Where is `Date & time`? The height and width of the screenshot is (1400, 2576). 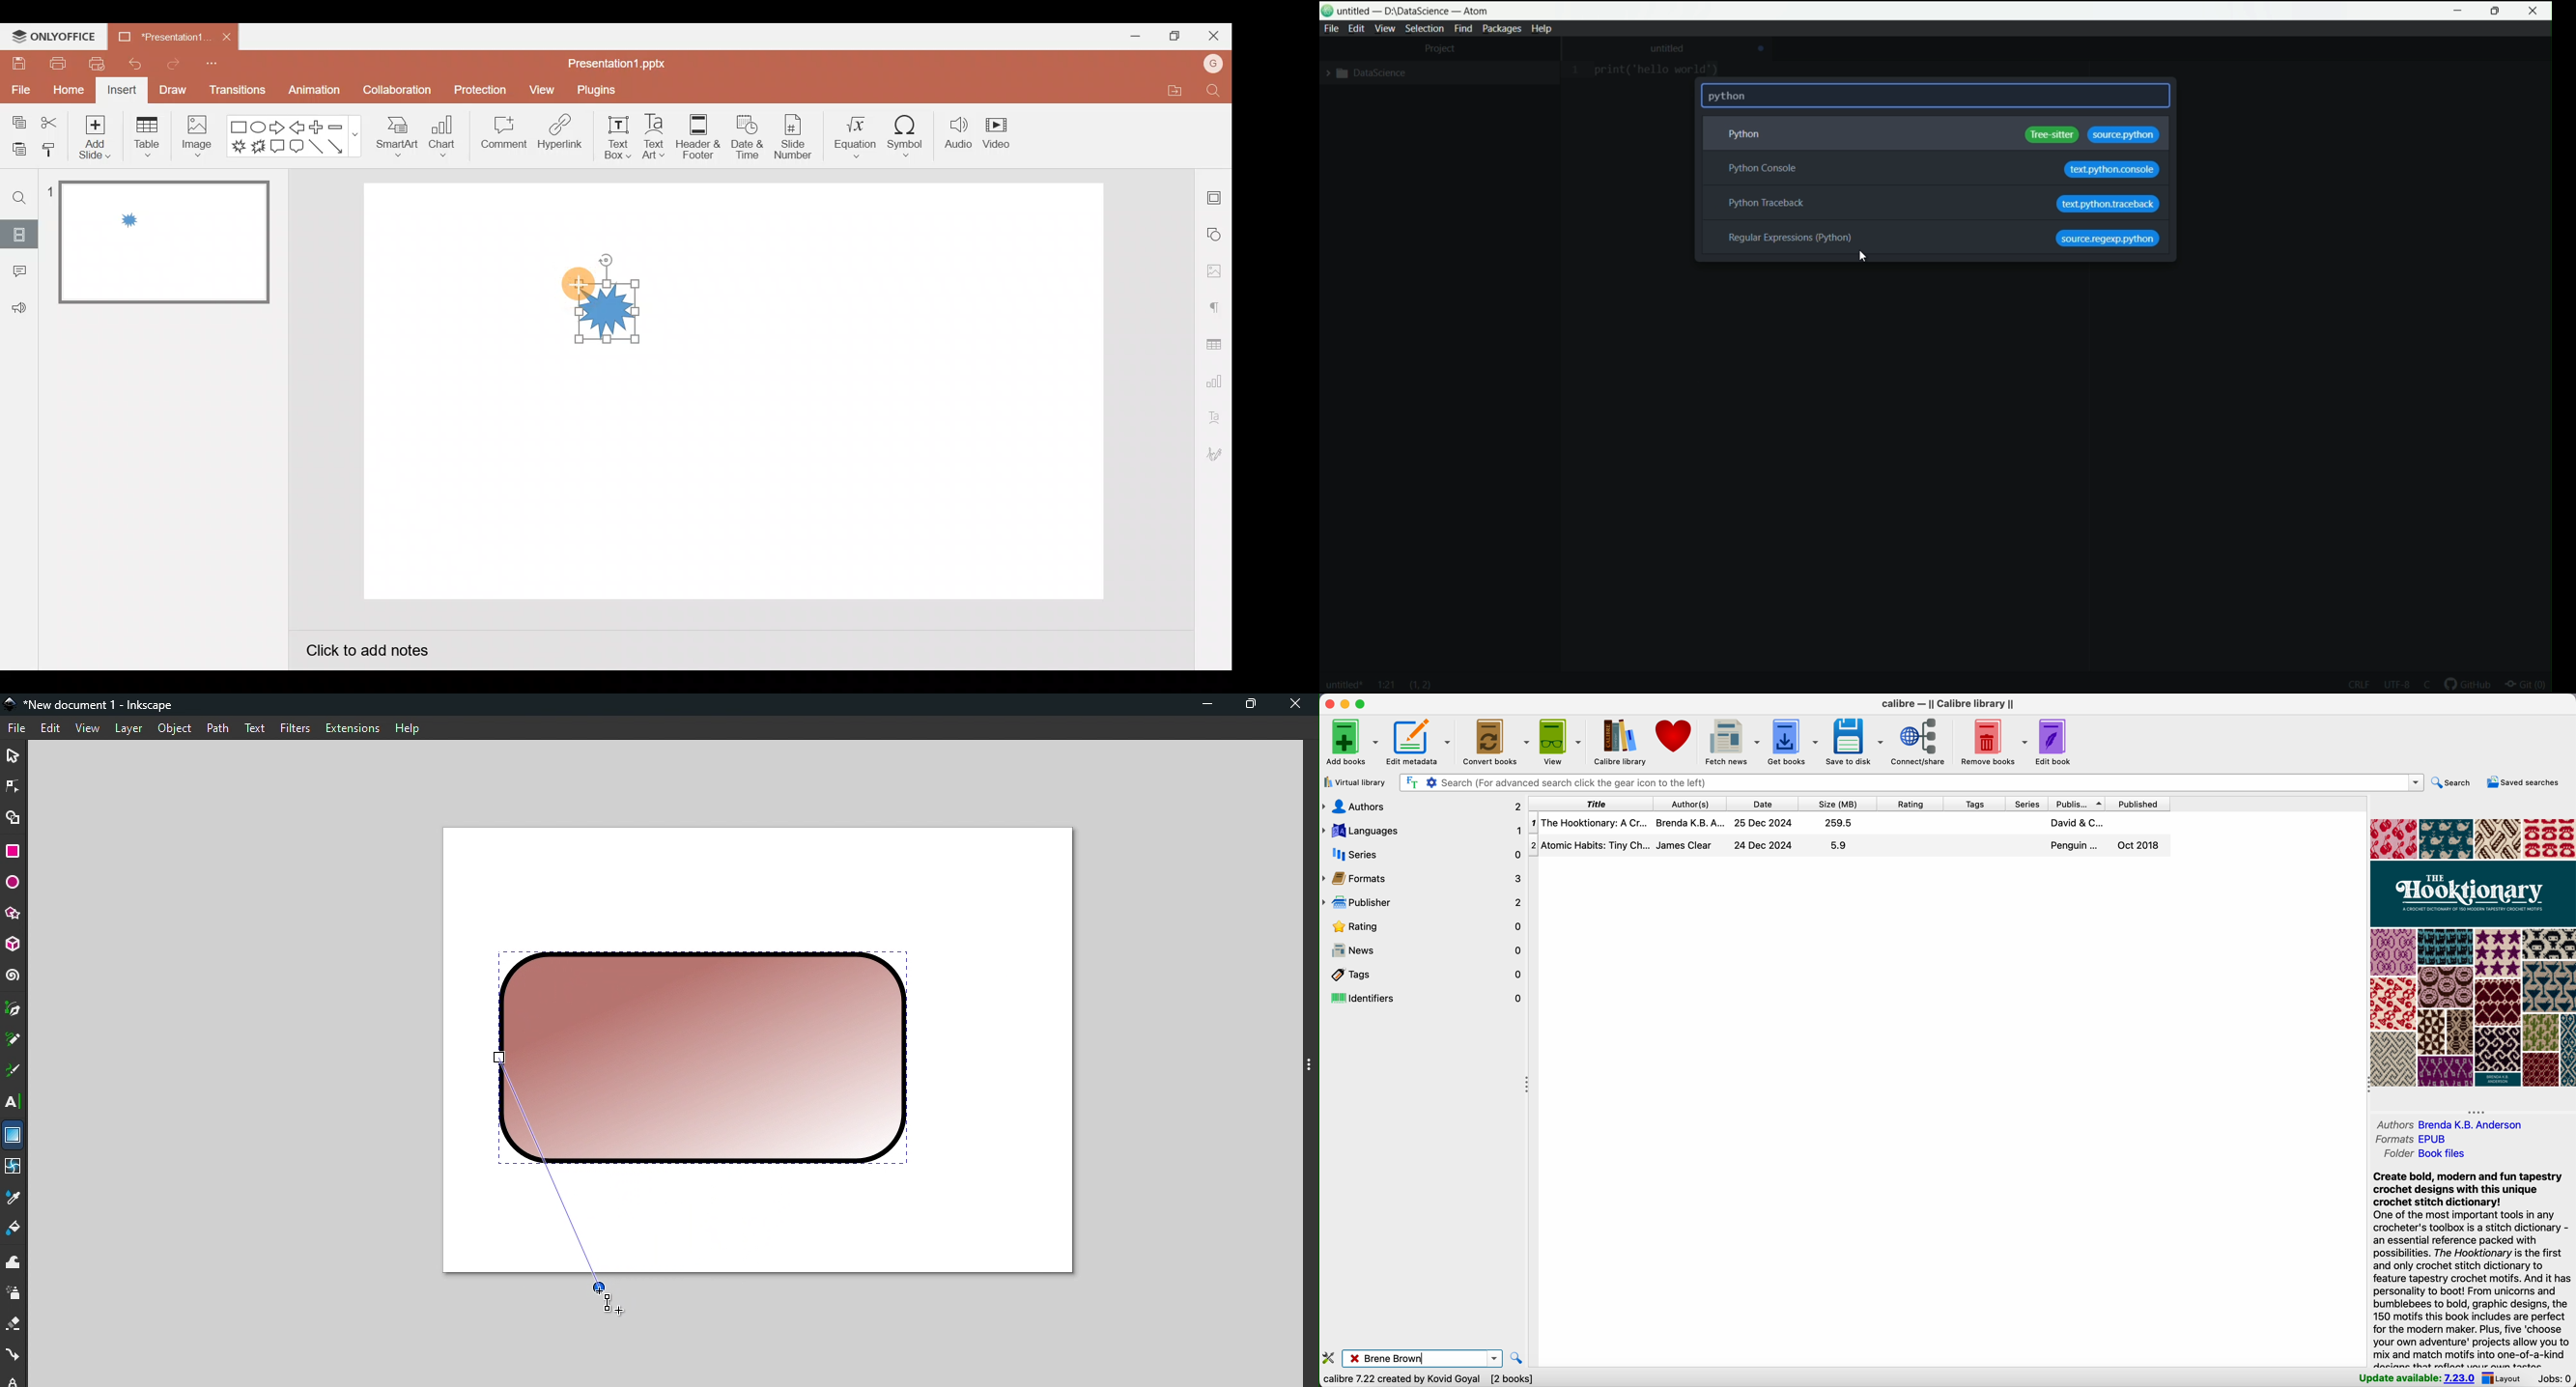 Date & time is located at coordinates (748, 137).